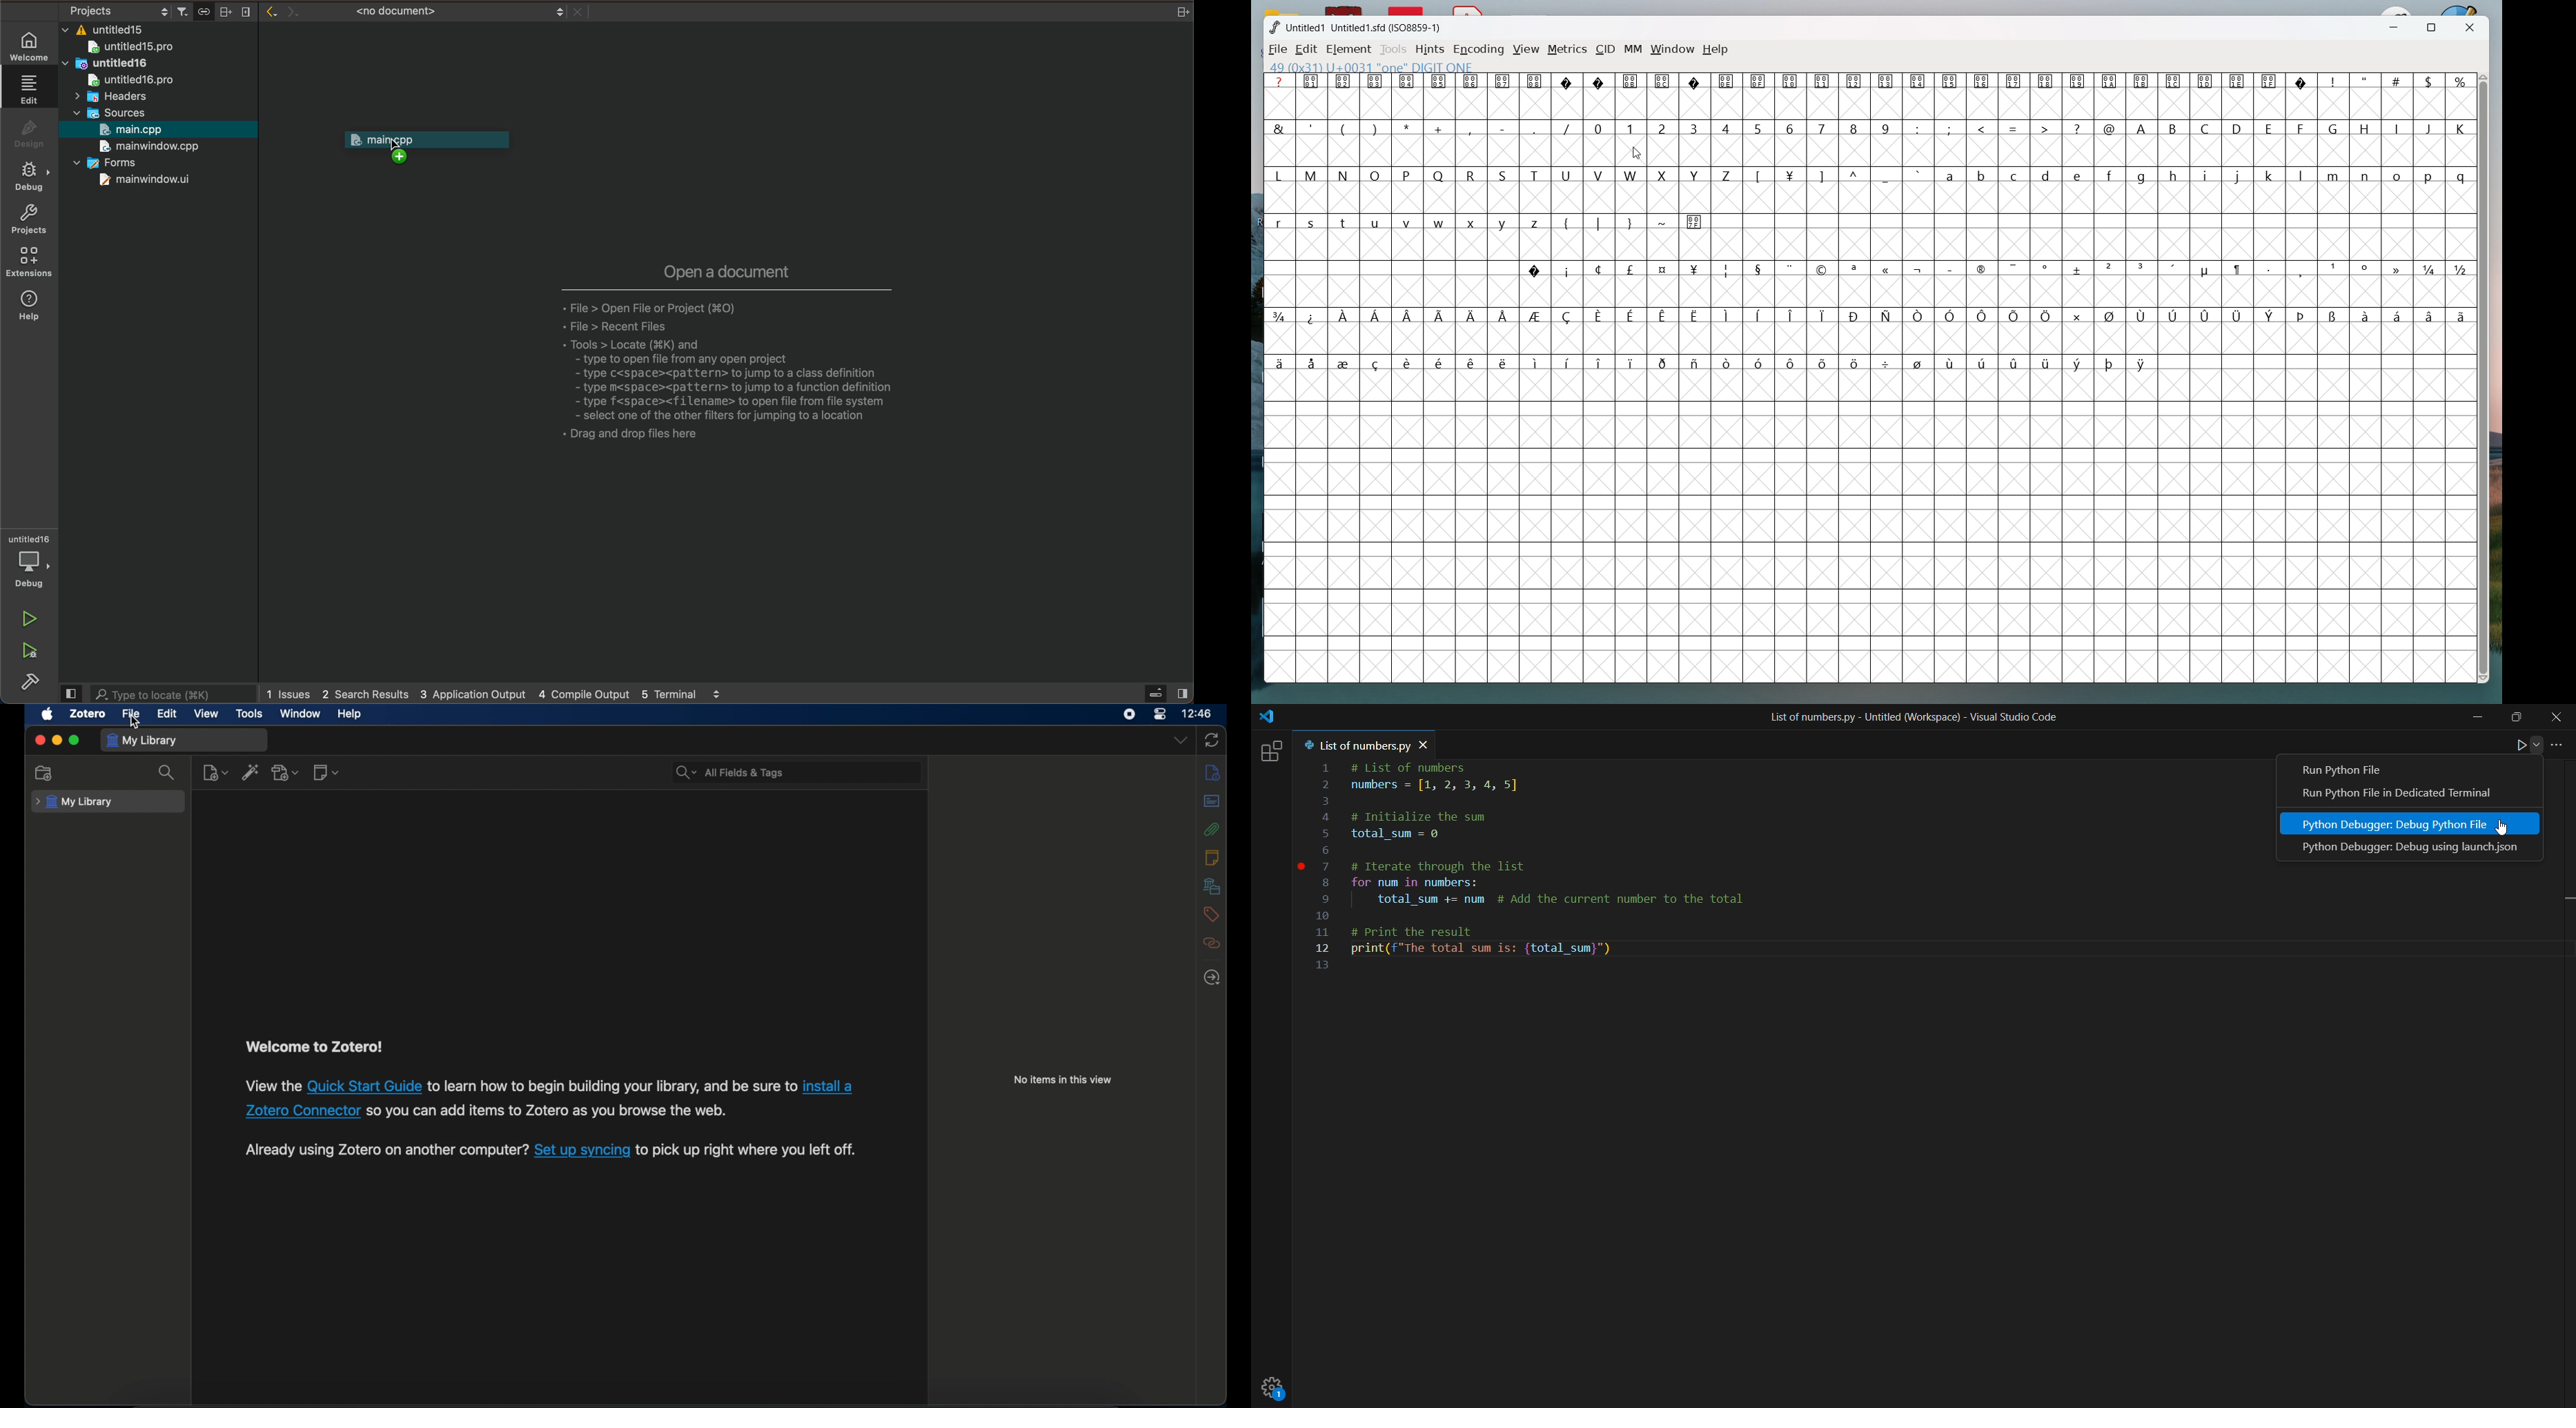 The image size is (2576, 1428). I want to click on ?, so click(2078, 128).